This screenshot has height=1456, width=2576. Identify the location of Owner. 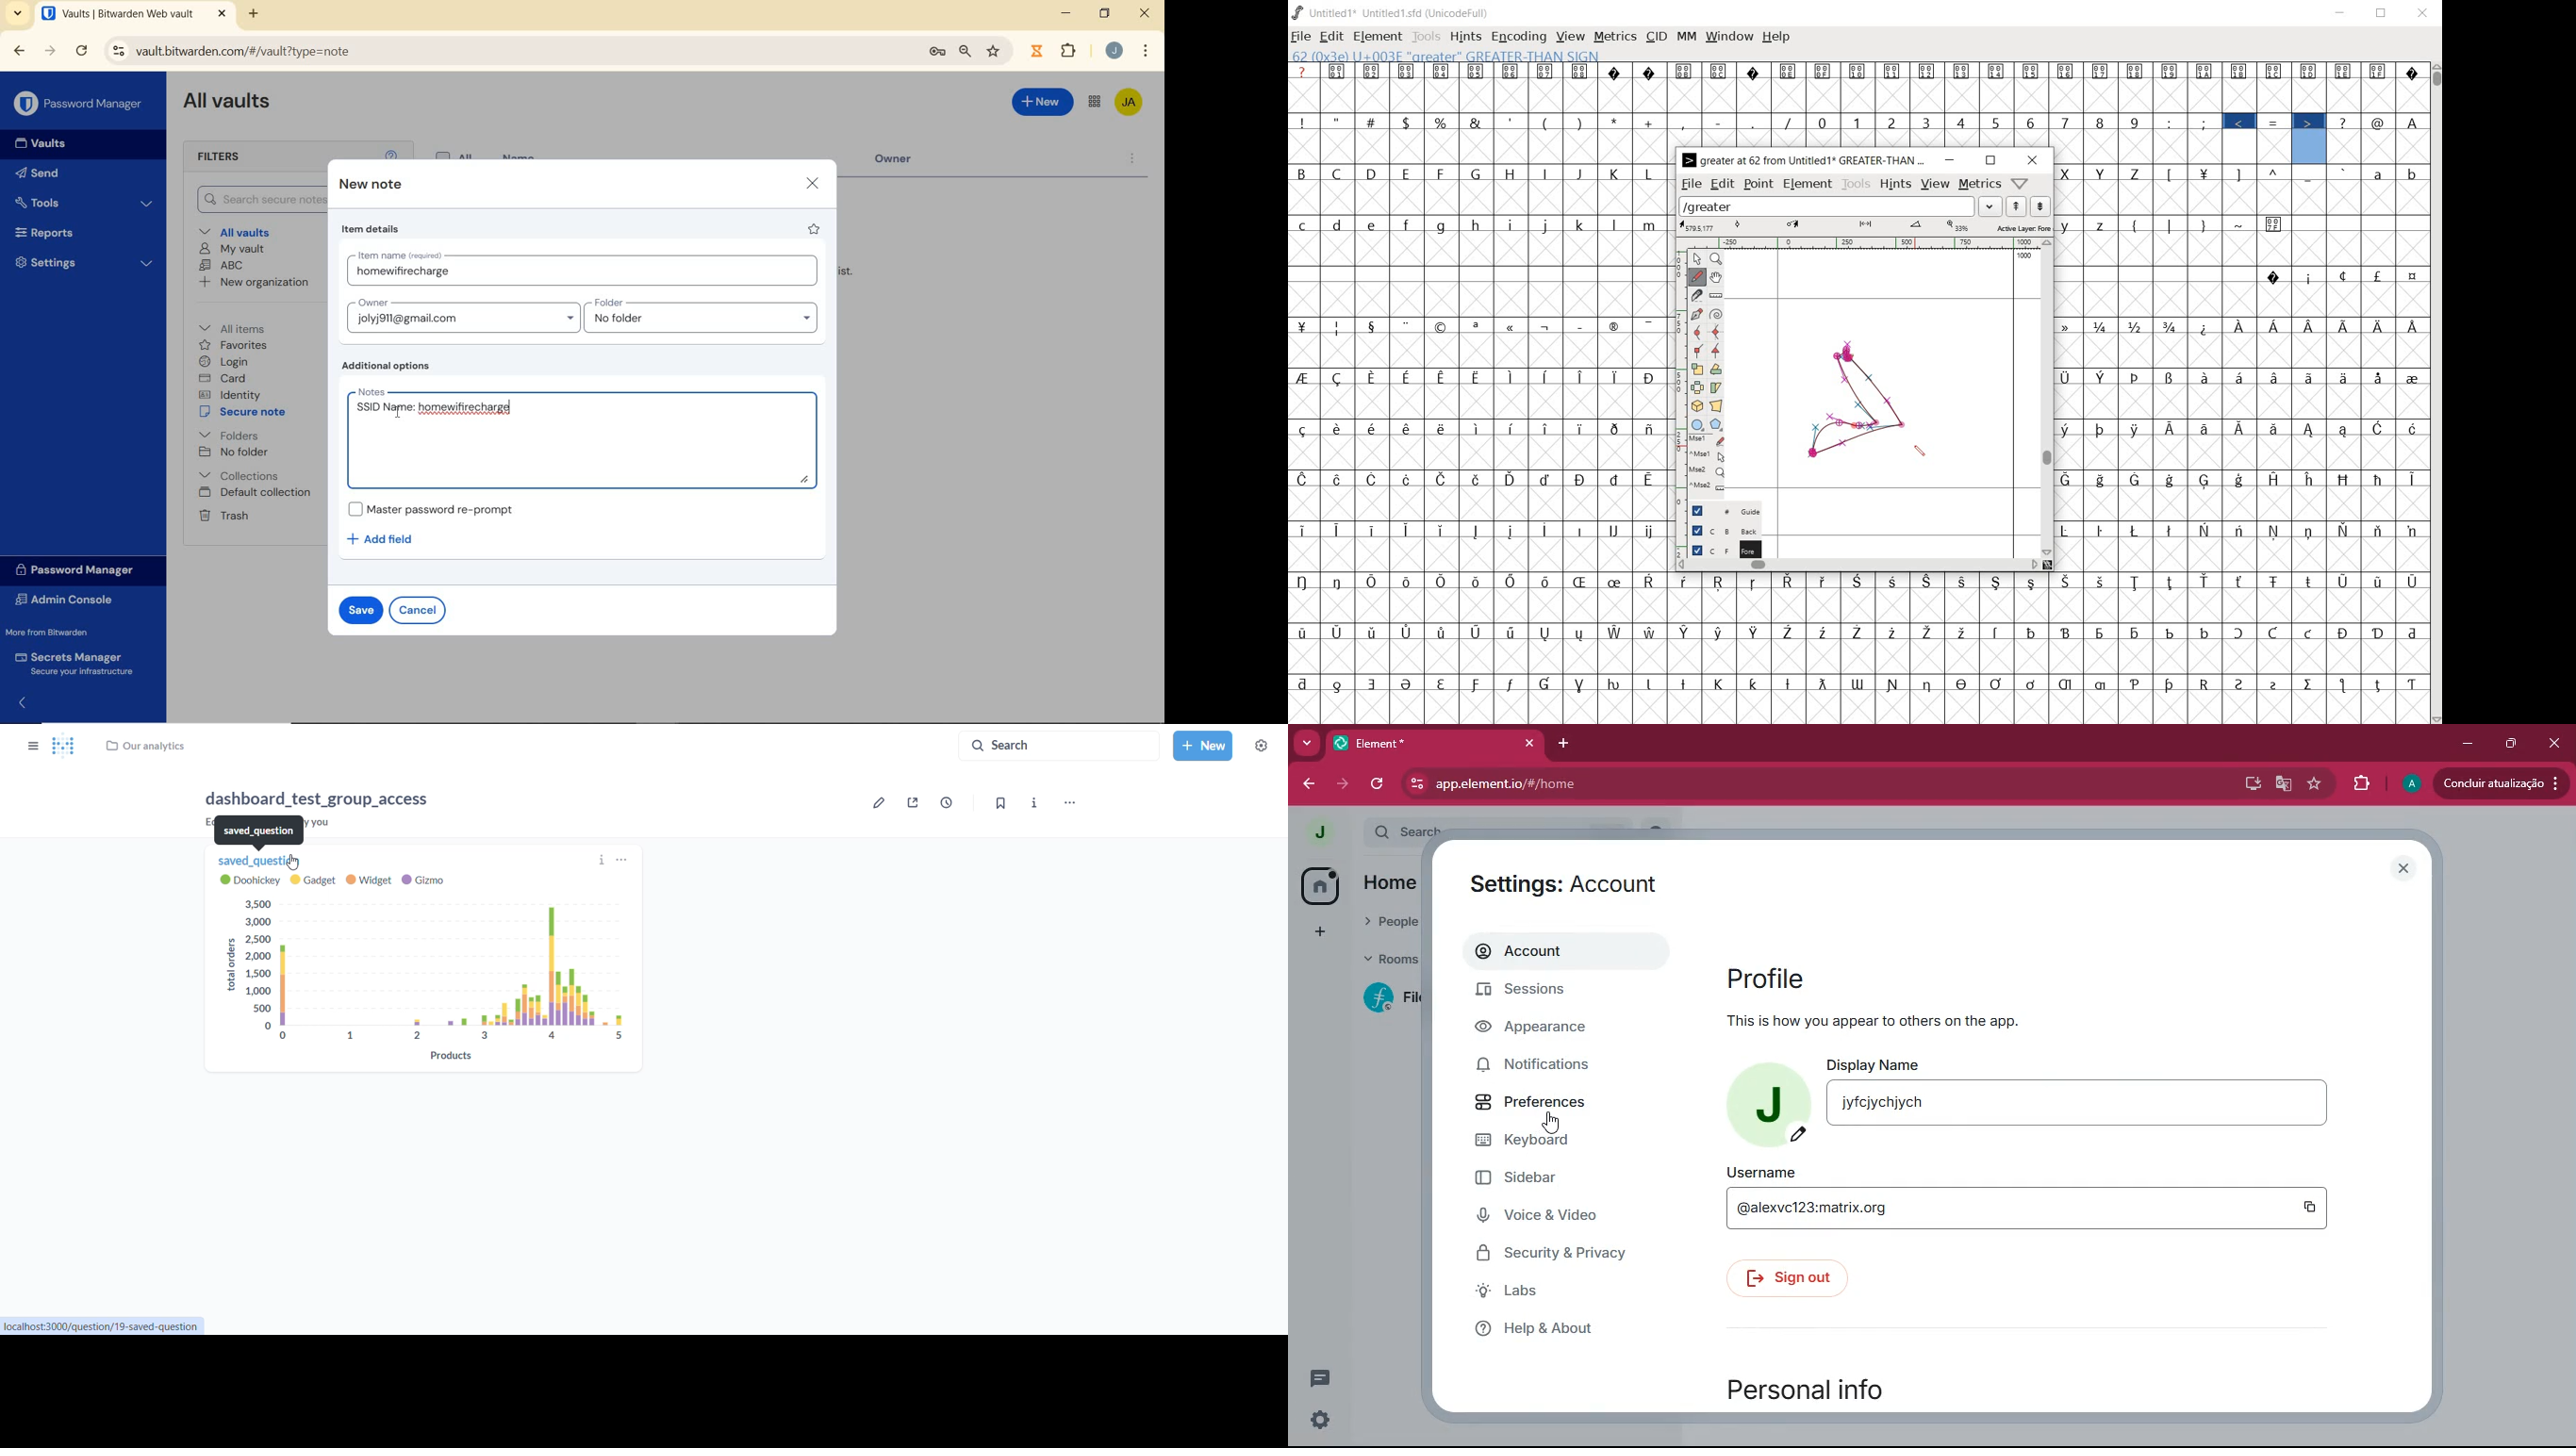
(463, 315).